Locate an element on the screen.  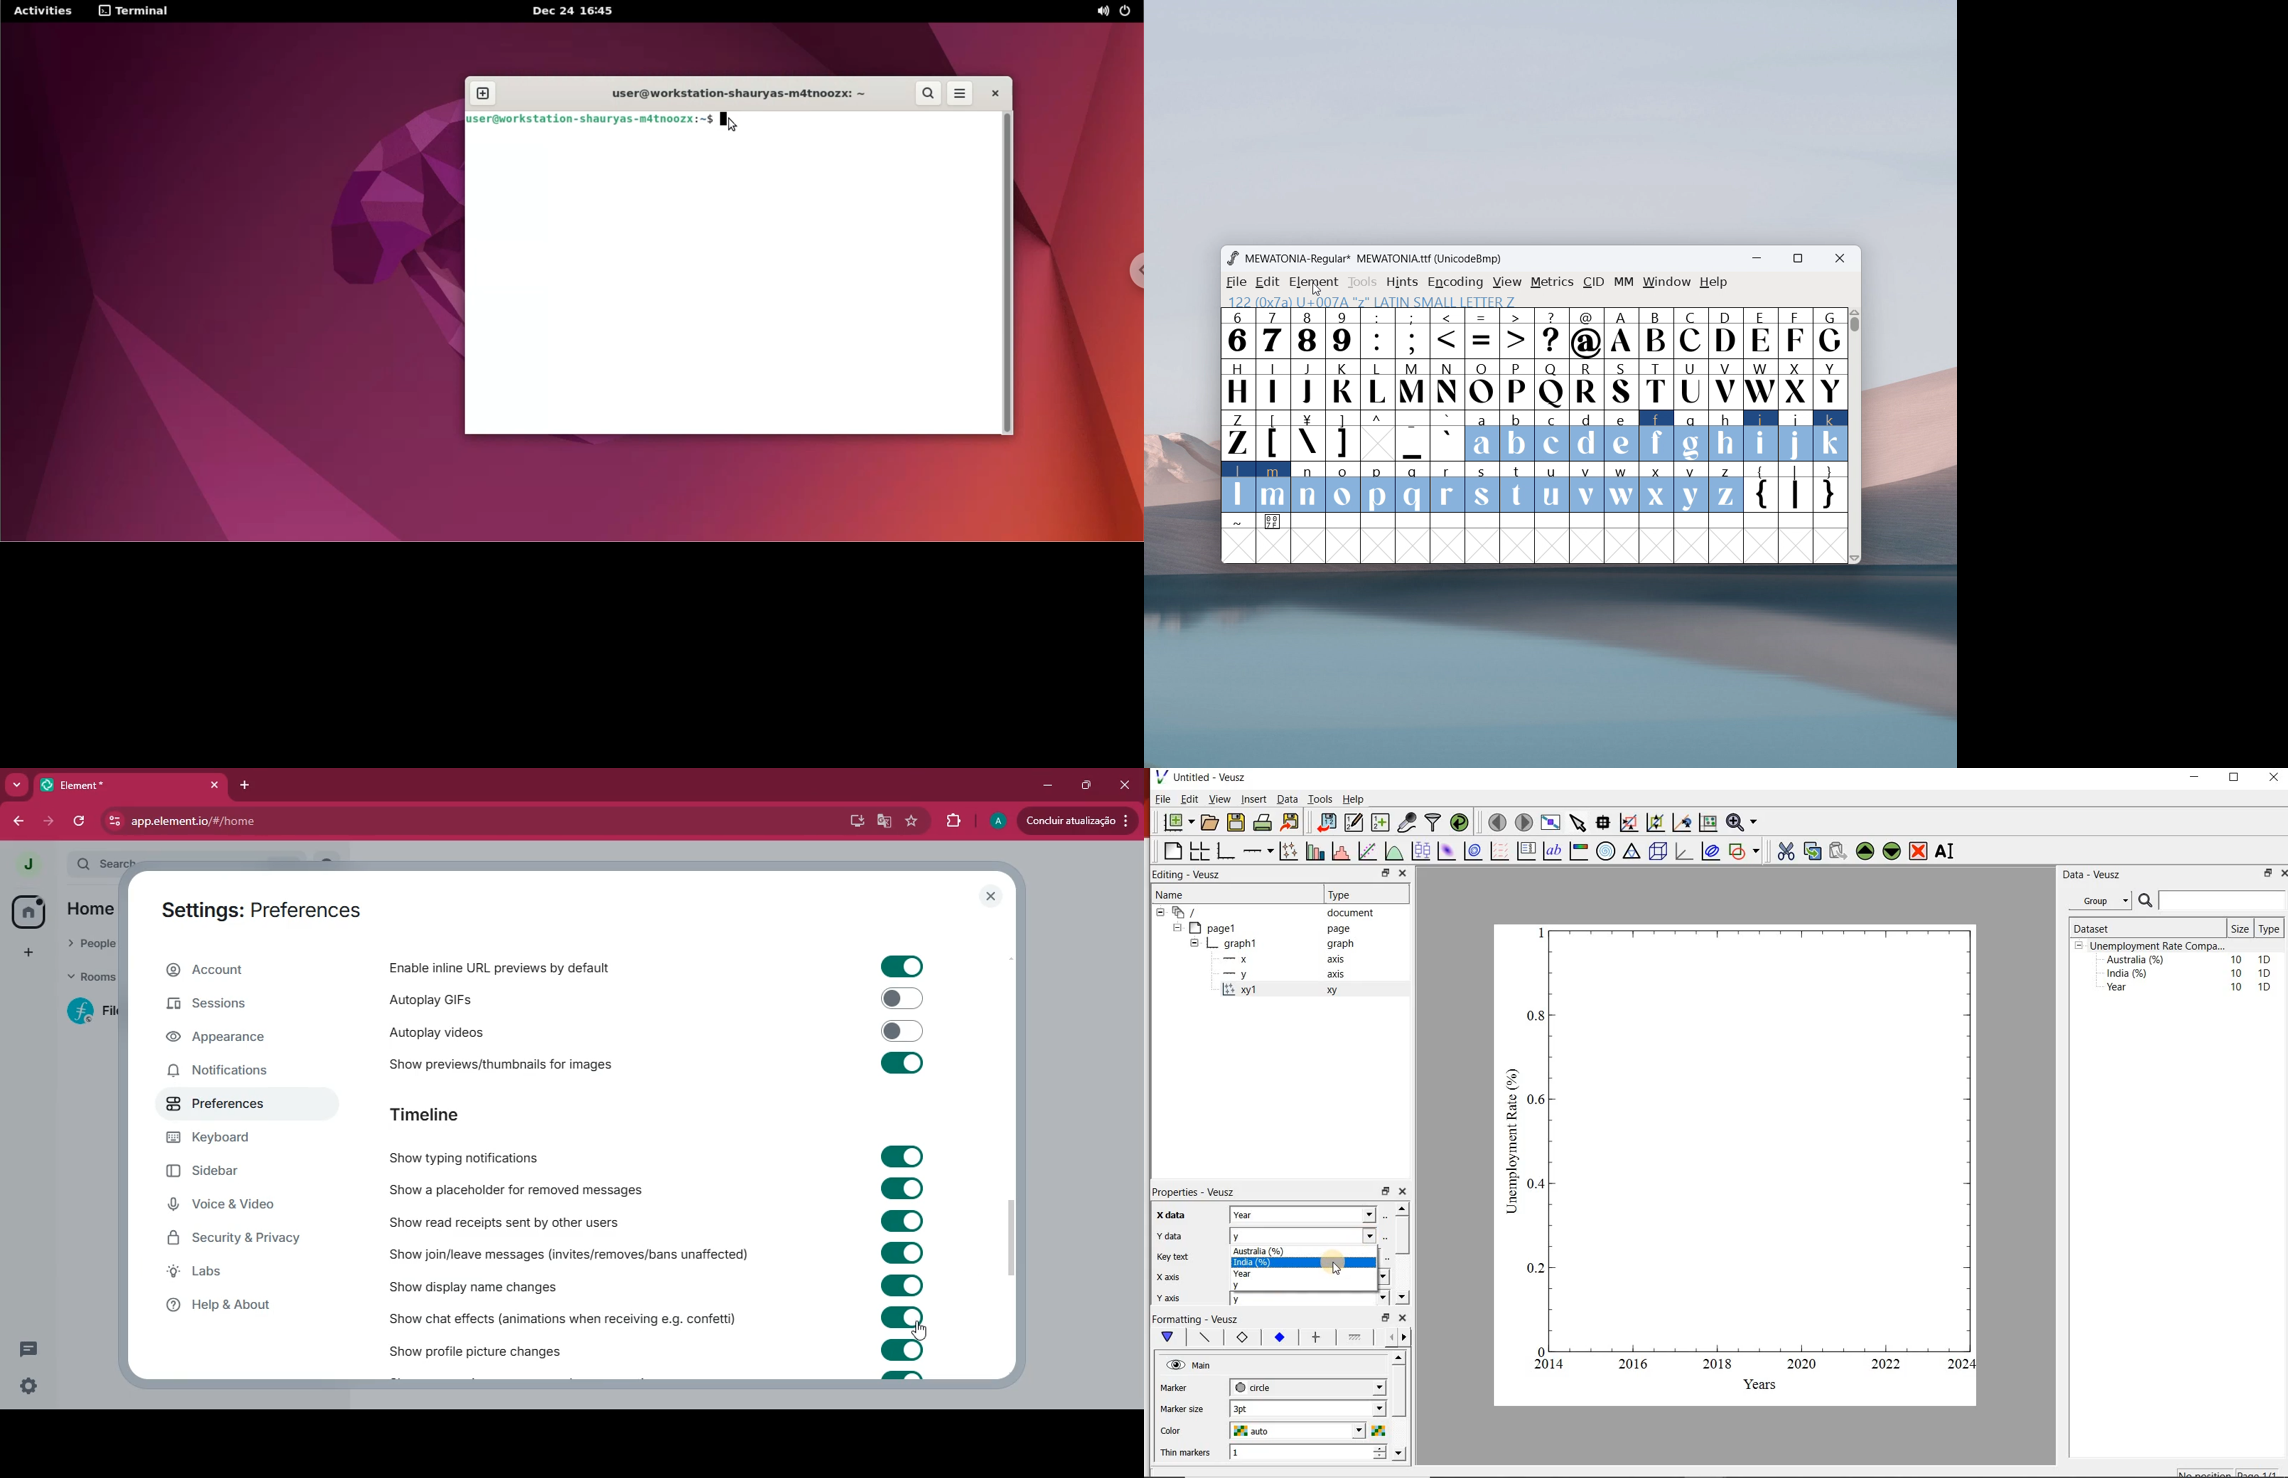
D is located at coordinates (1725, 332).